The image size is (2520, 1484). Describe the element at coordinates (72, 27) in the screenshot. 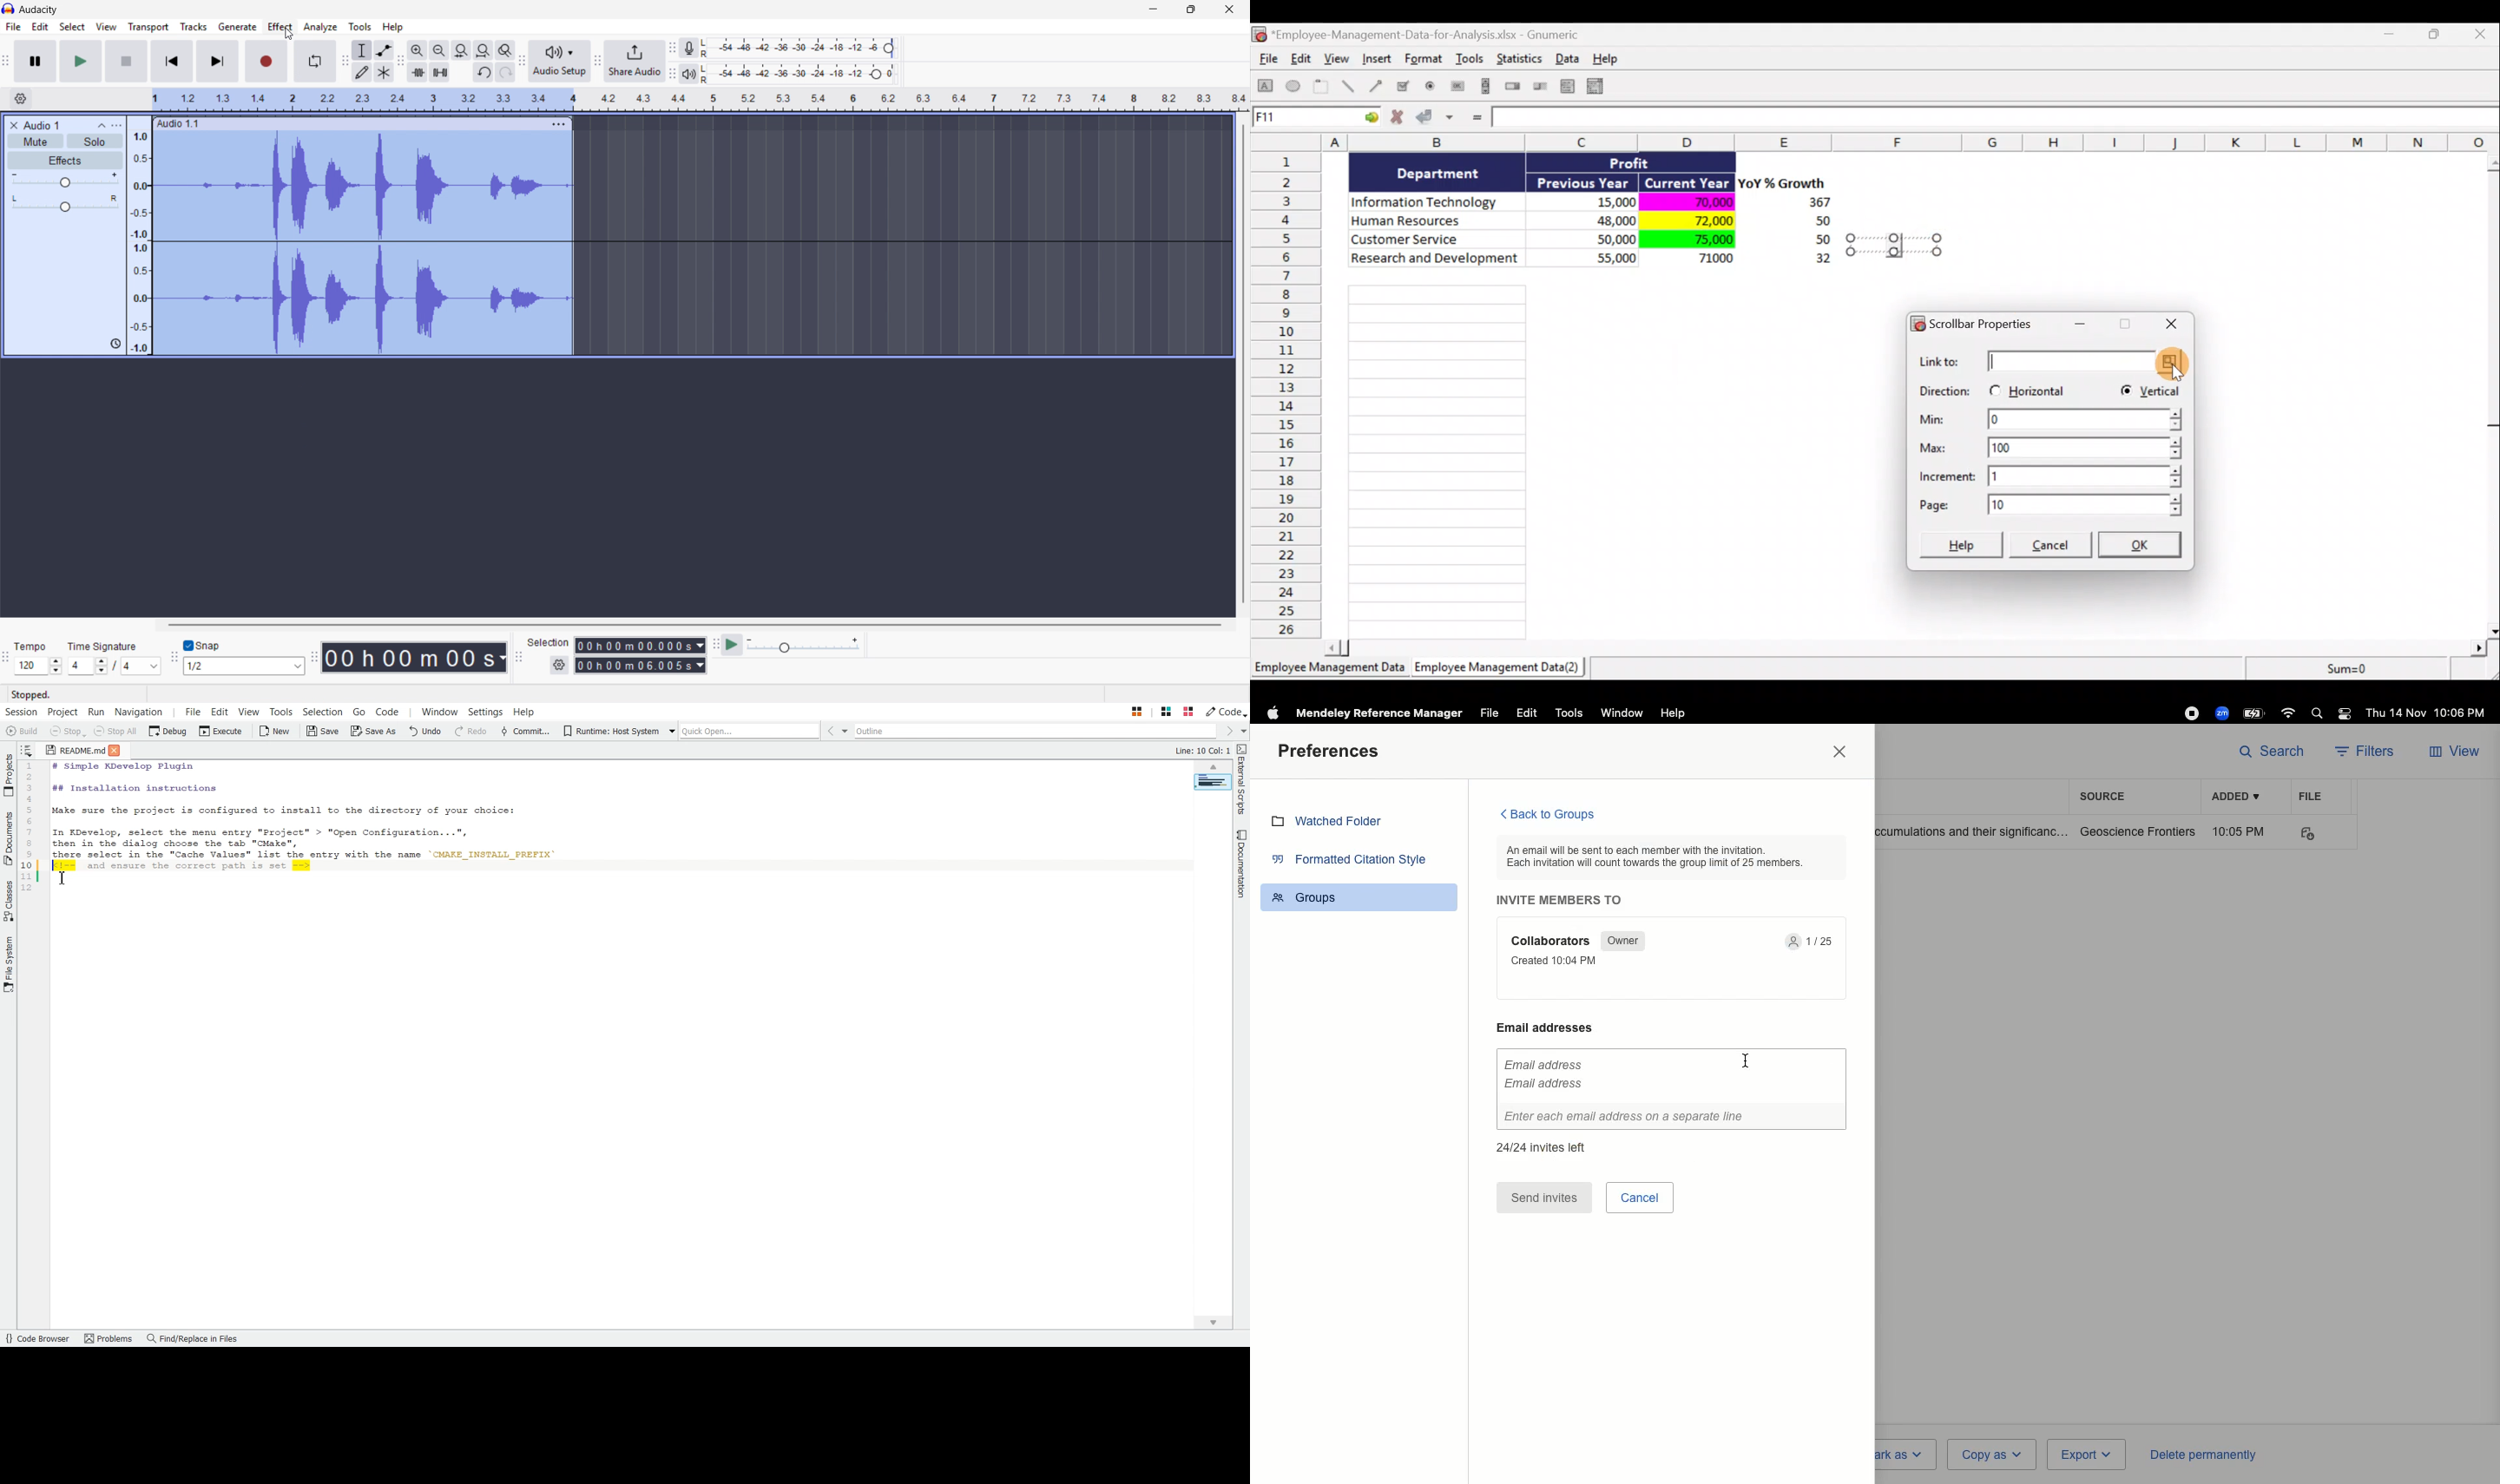

I see `Select ` at that location.